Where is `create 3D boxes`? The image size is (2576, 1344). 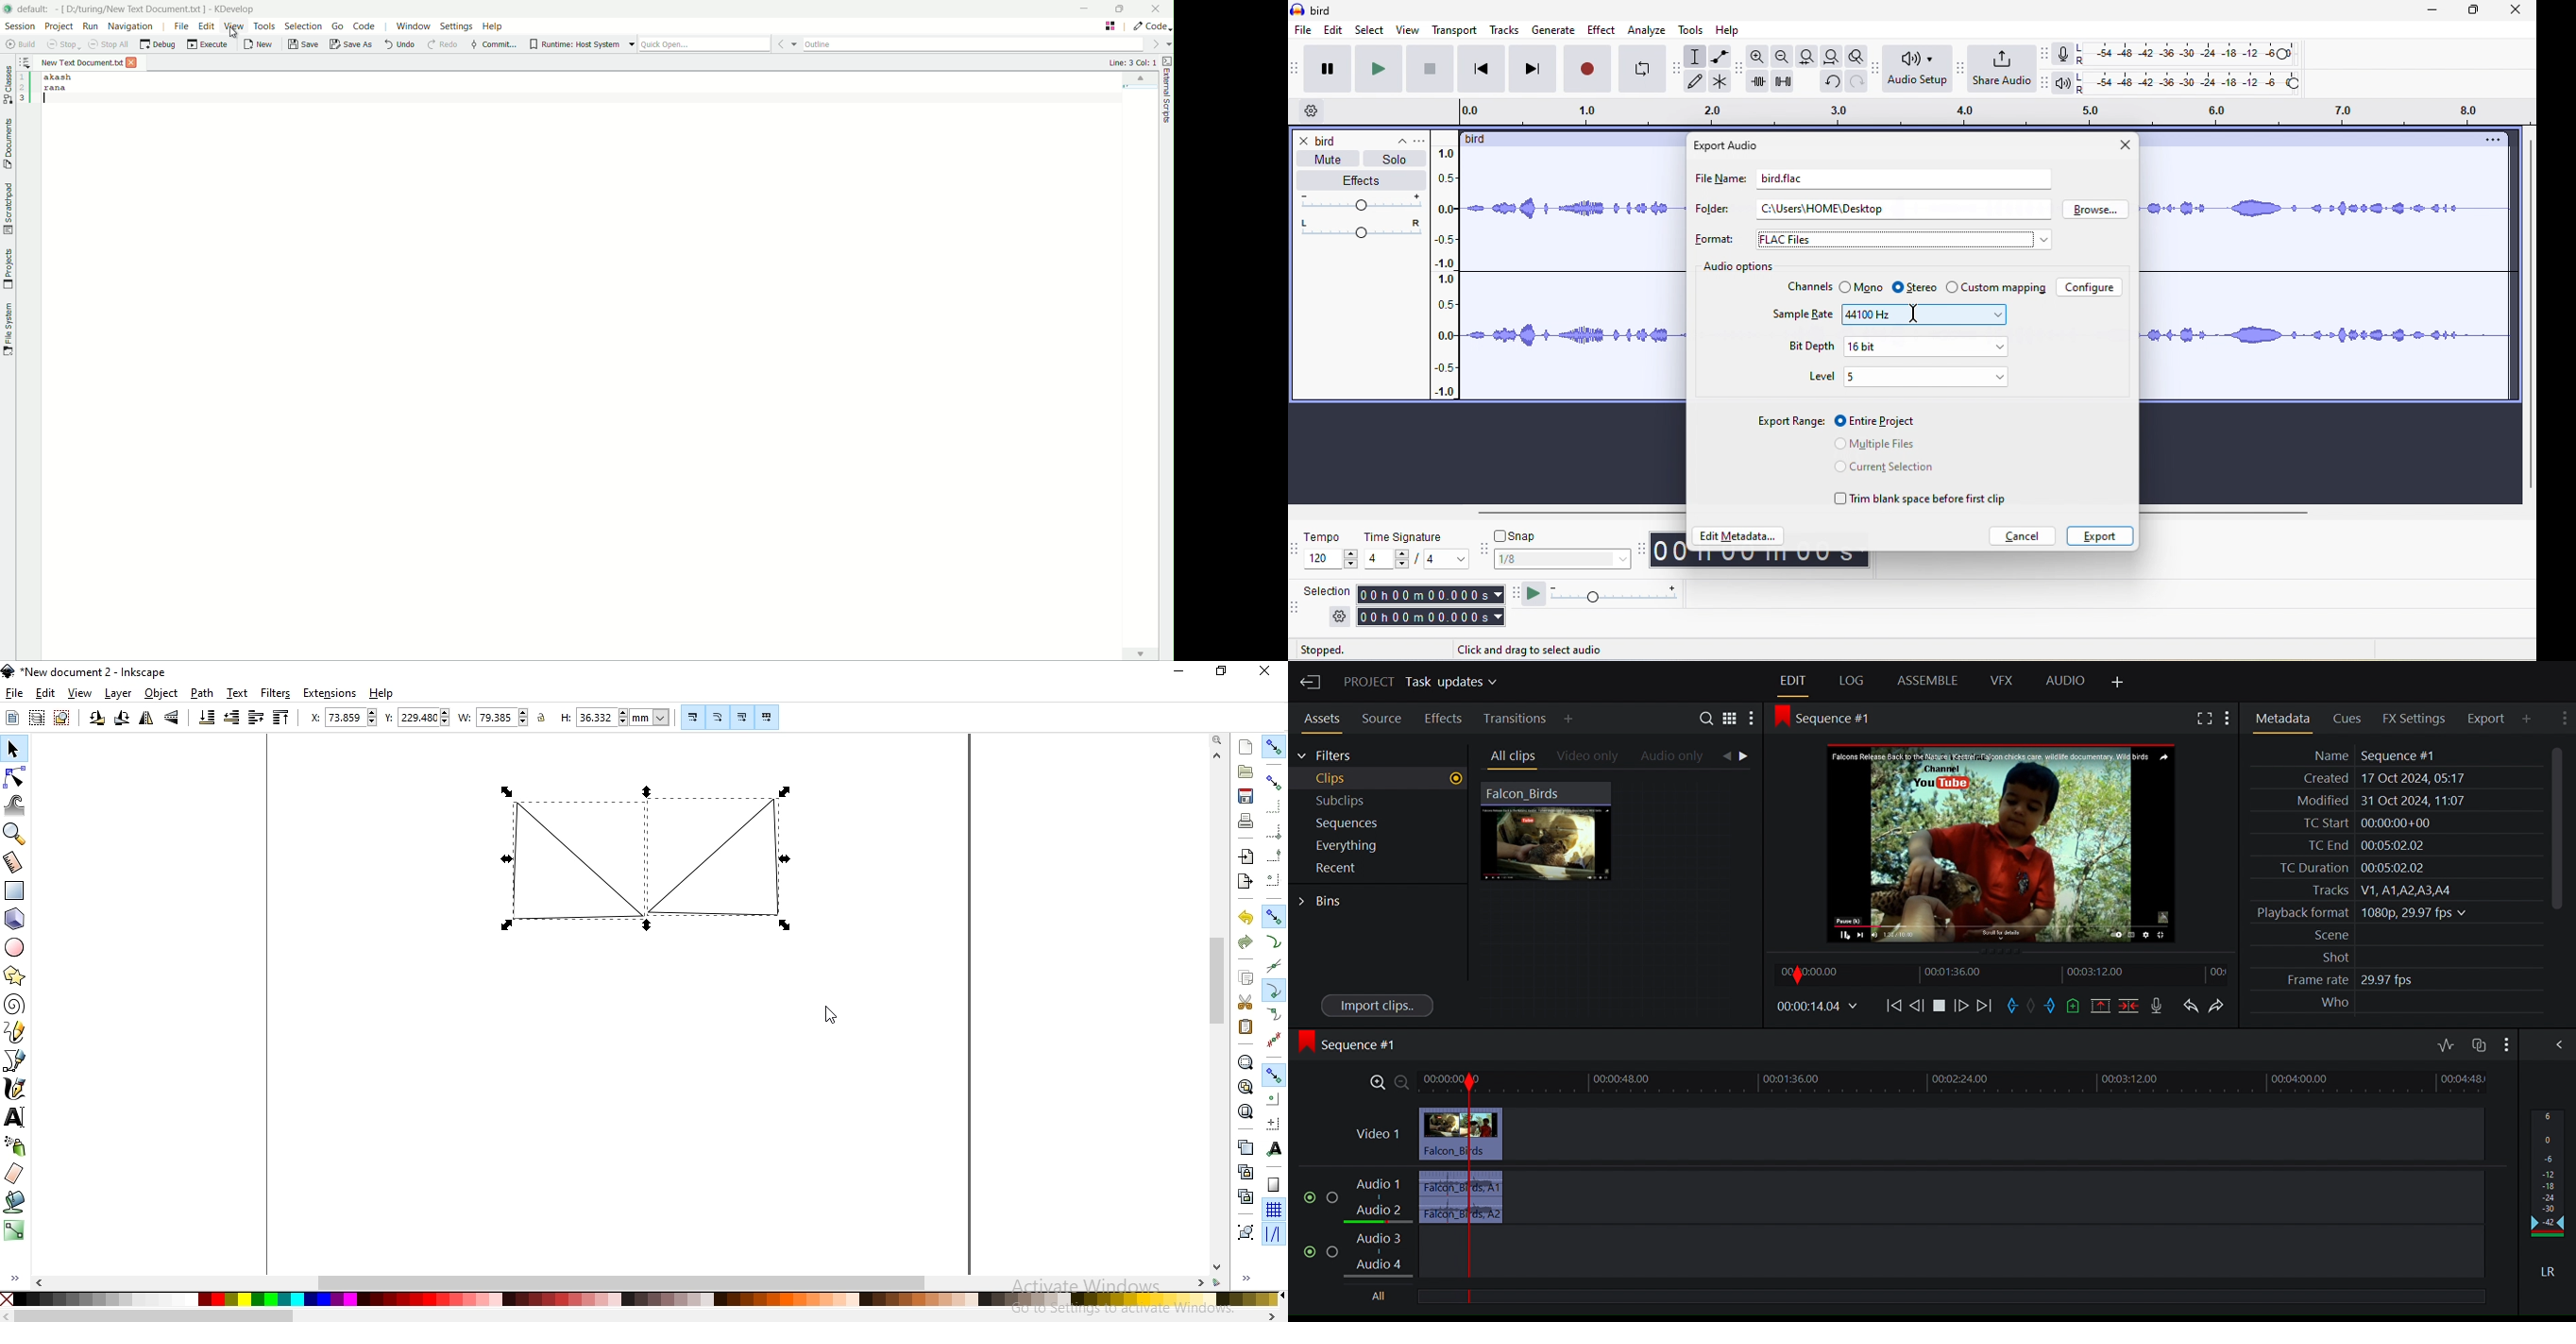
create 3D boxes is located at coordinates (14, 920).